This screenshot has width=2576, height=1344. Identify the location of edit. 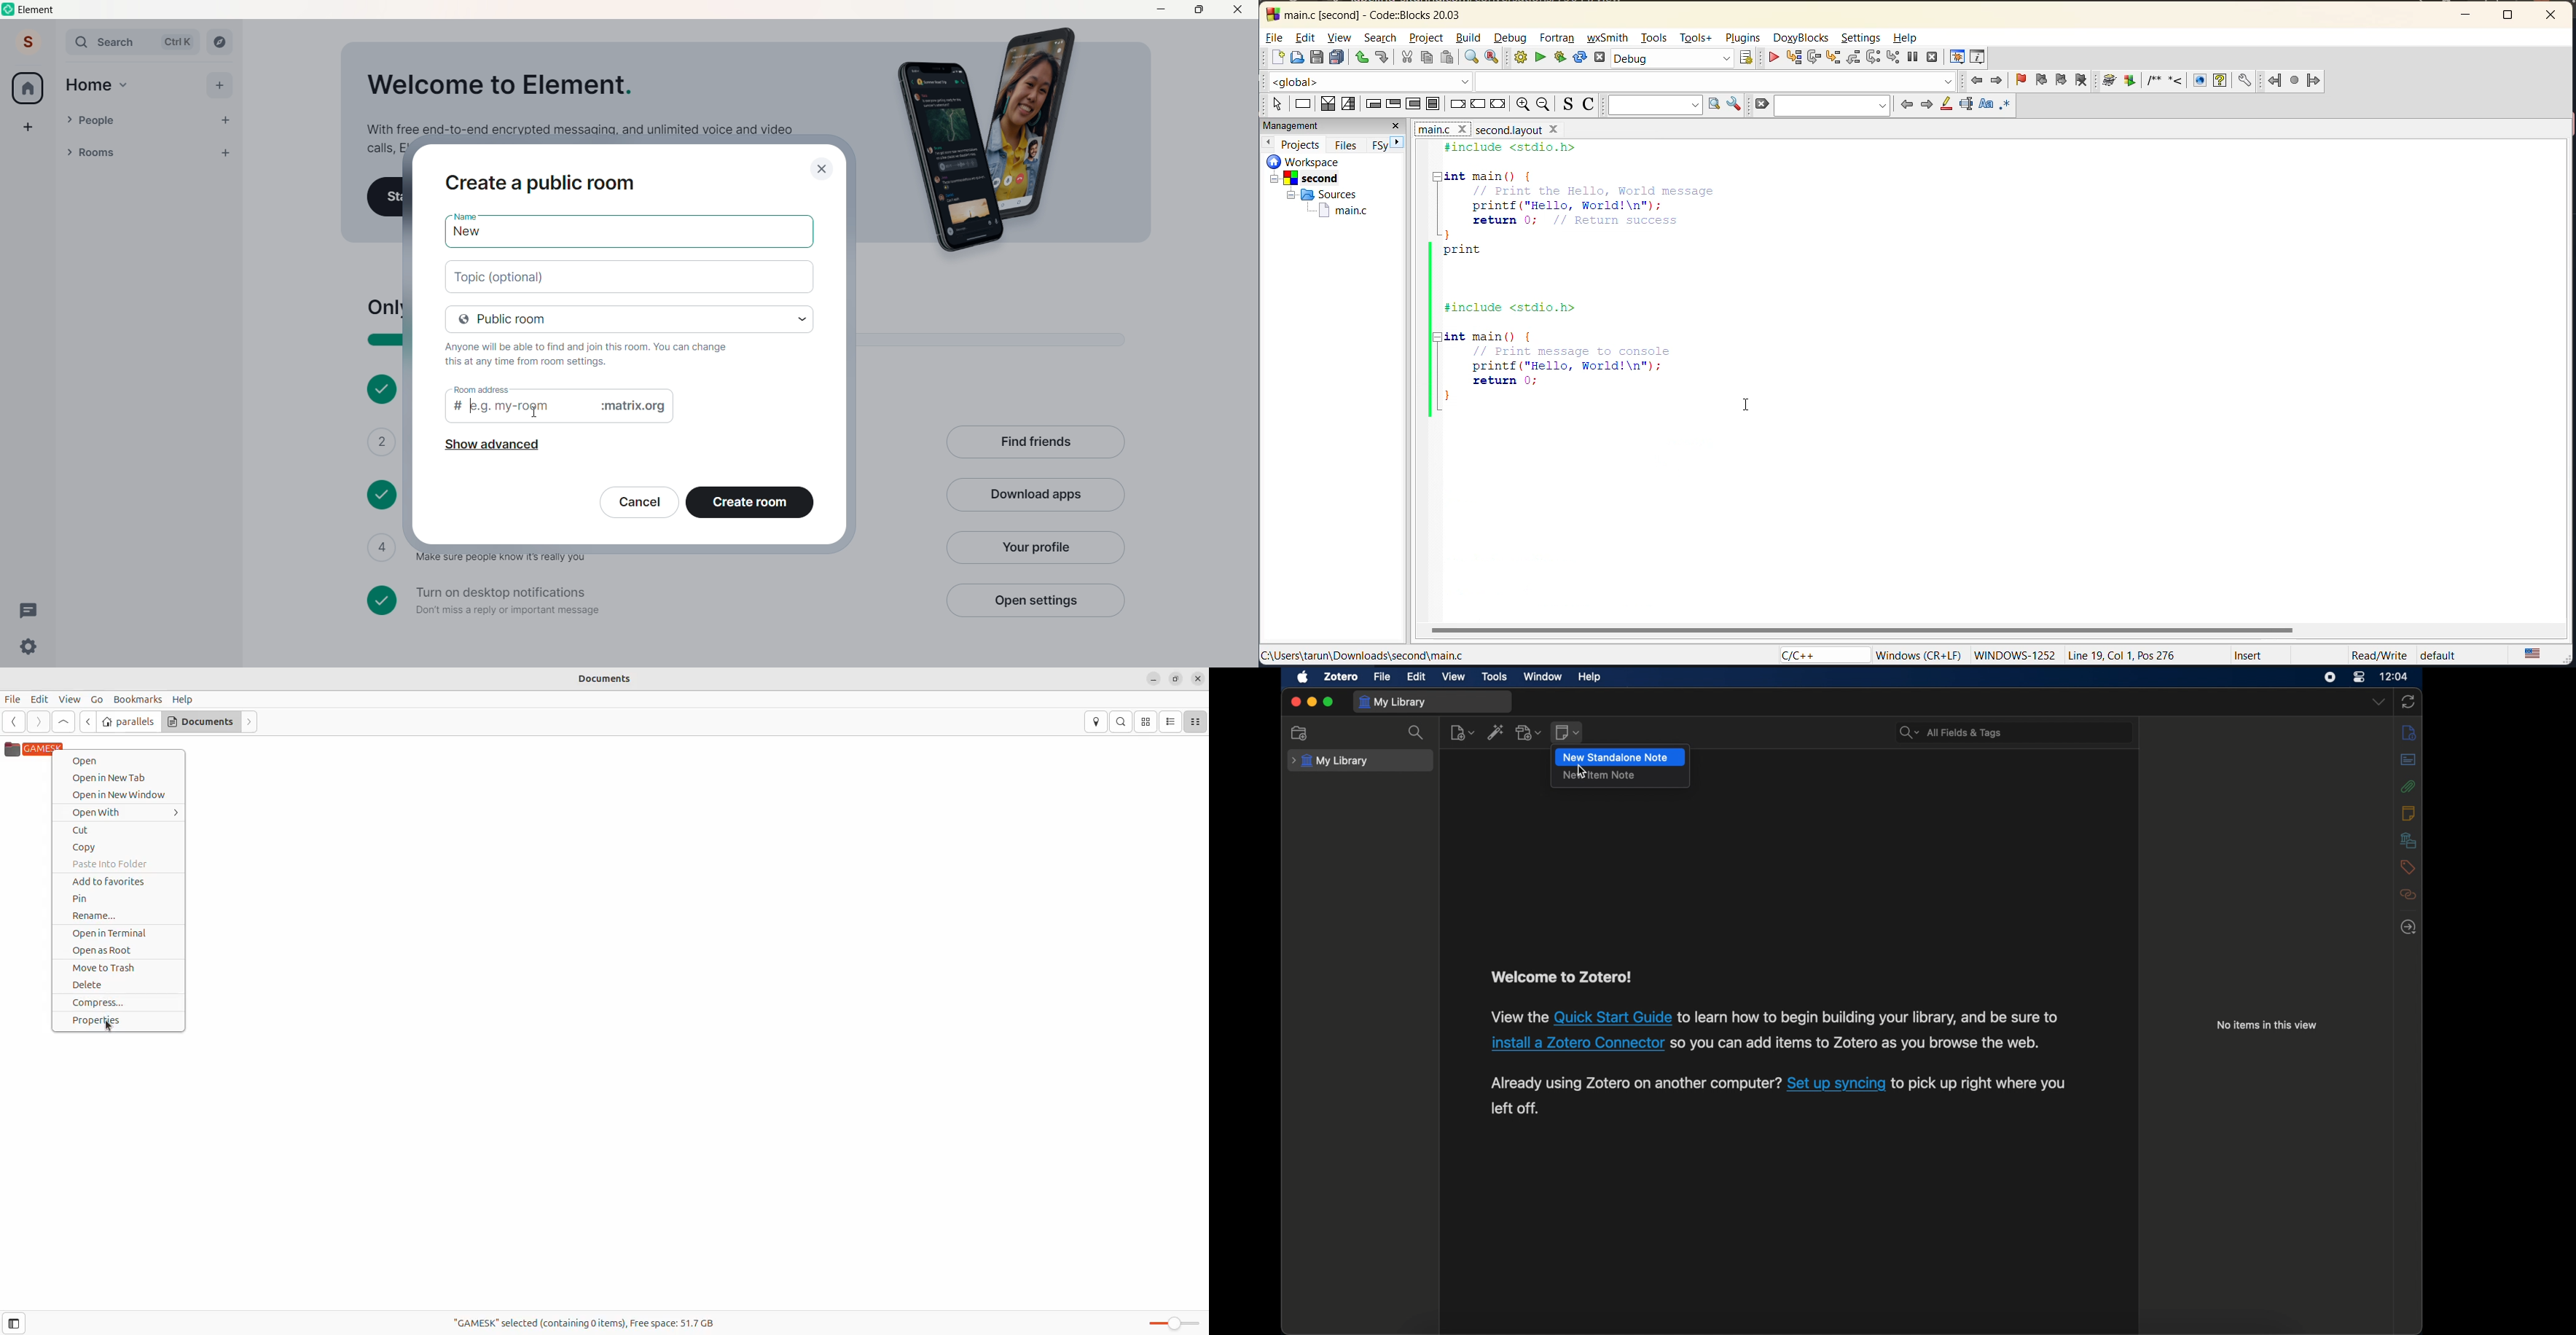
(1306, 38).